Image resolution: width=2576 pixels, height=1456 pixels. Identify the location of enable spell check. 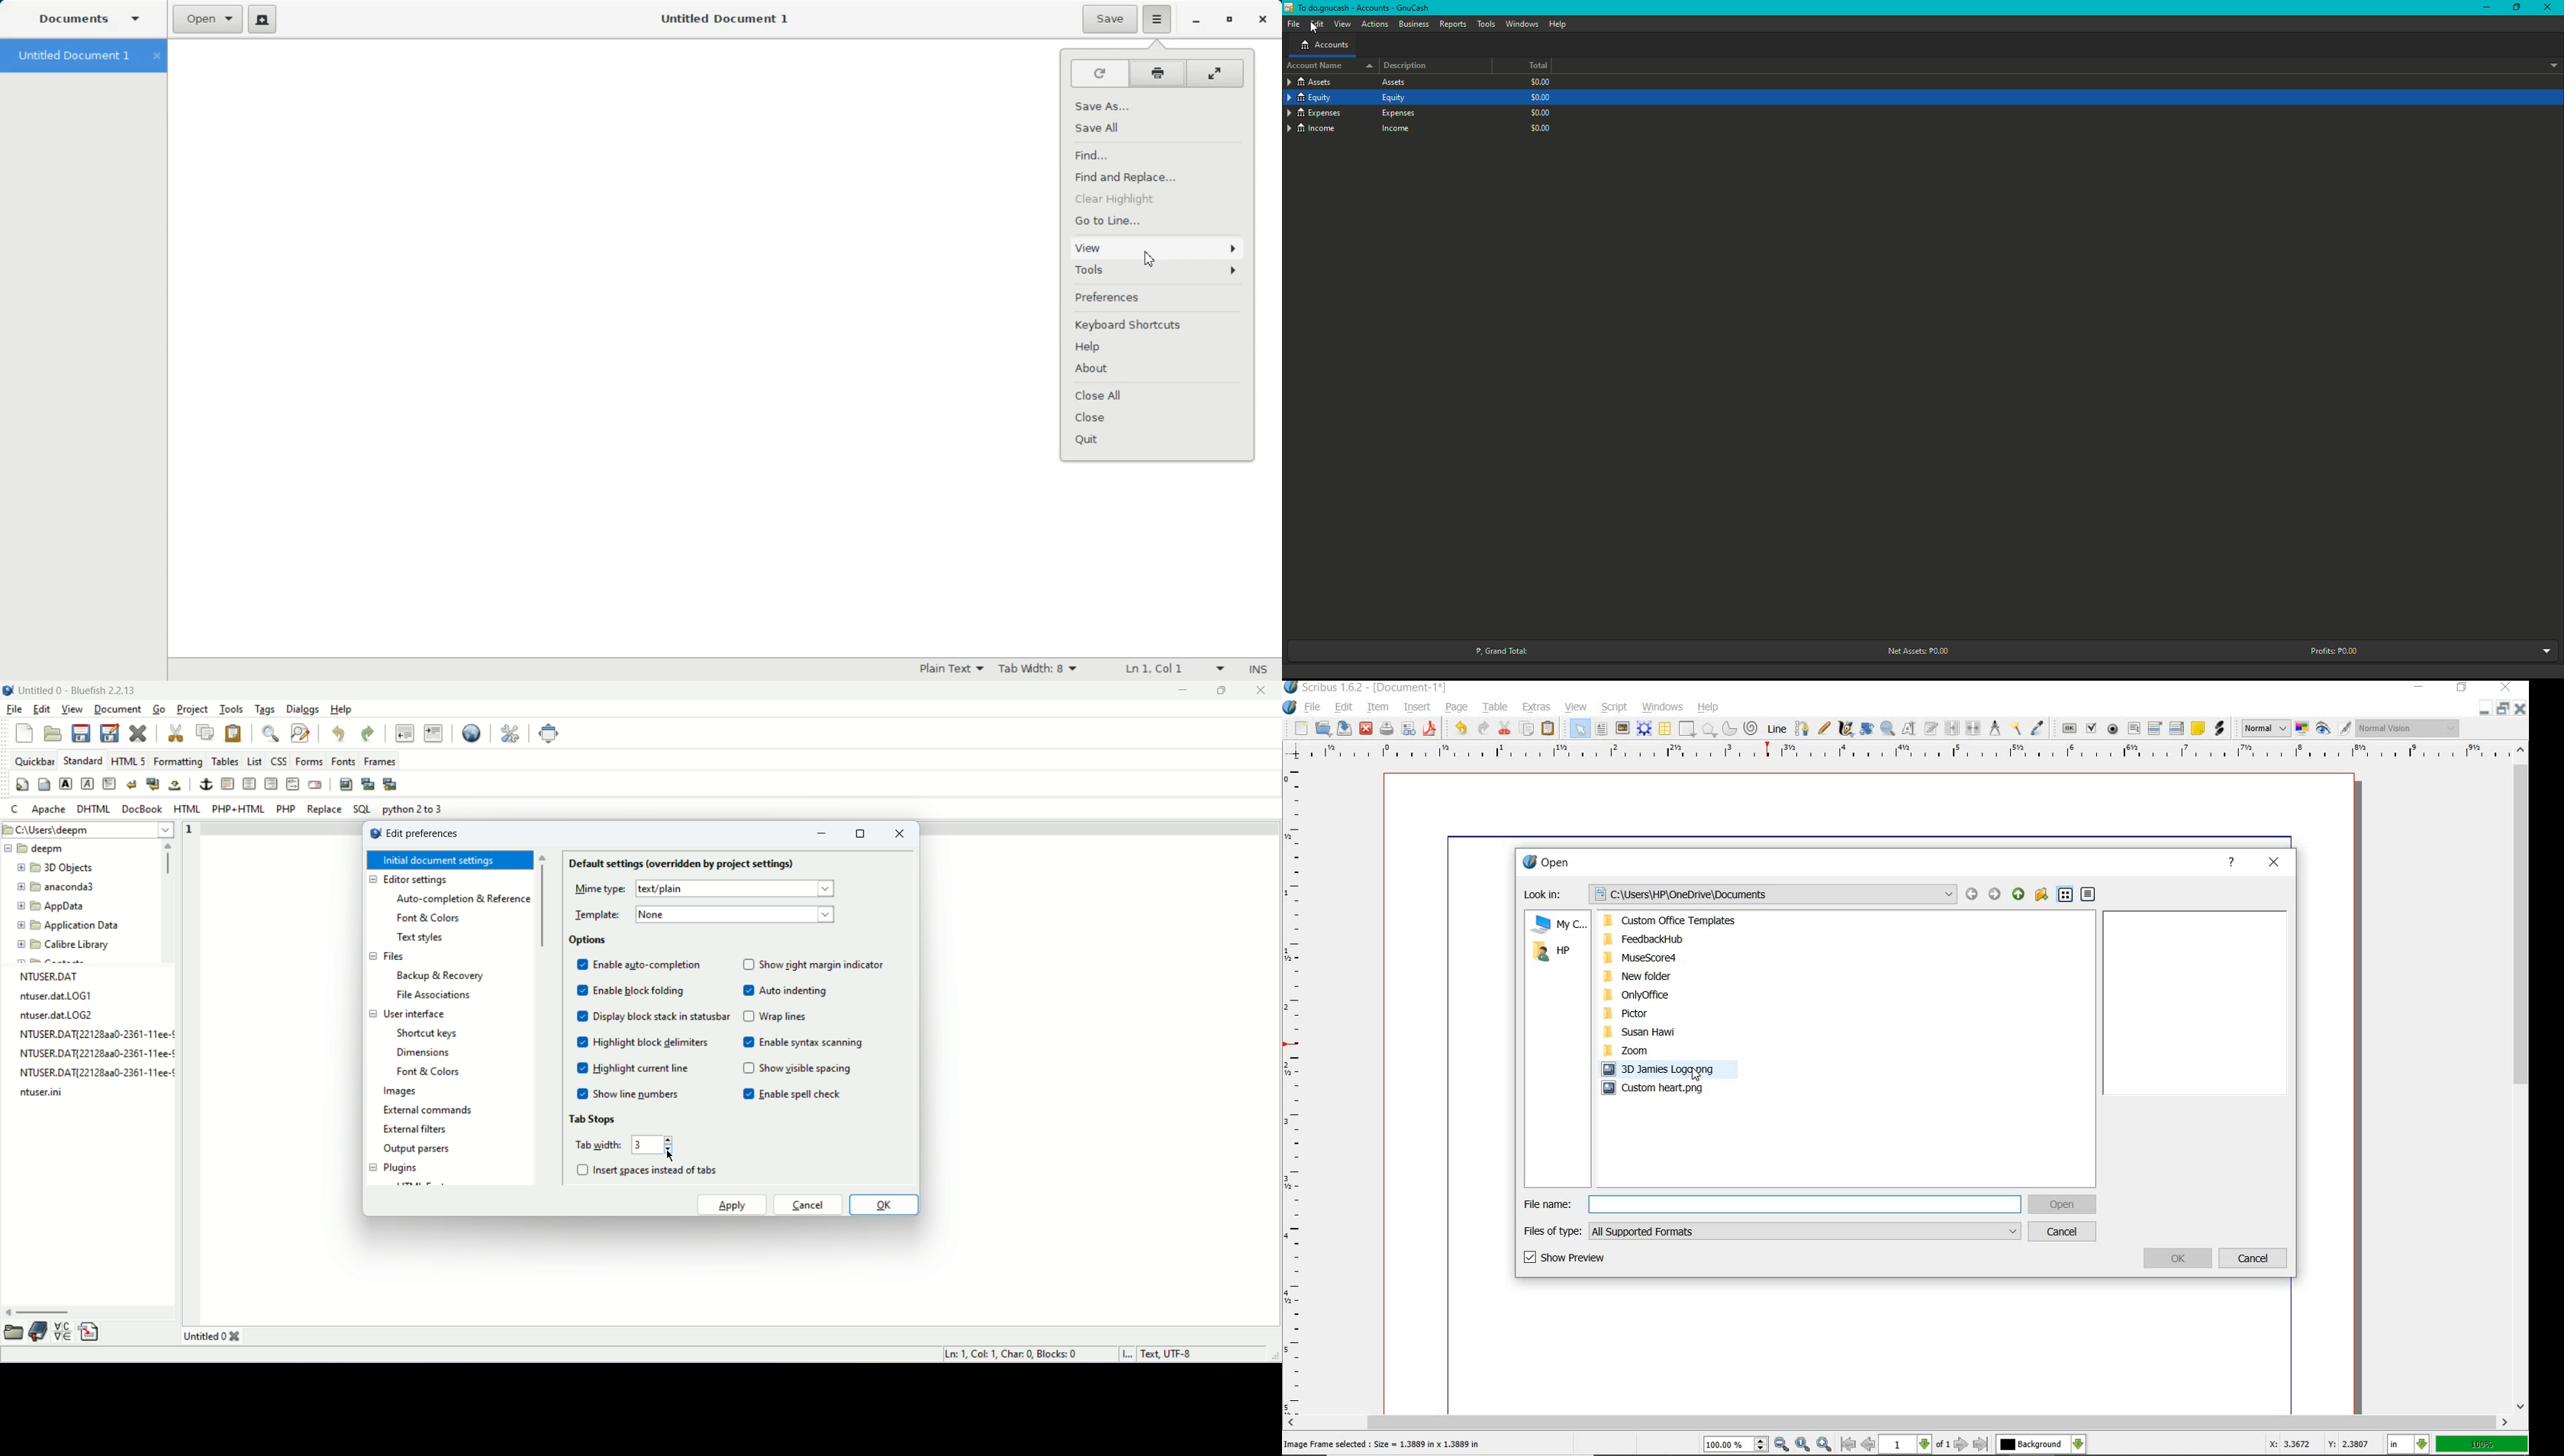
(803, 1097).